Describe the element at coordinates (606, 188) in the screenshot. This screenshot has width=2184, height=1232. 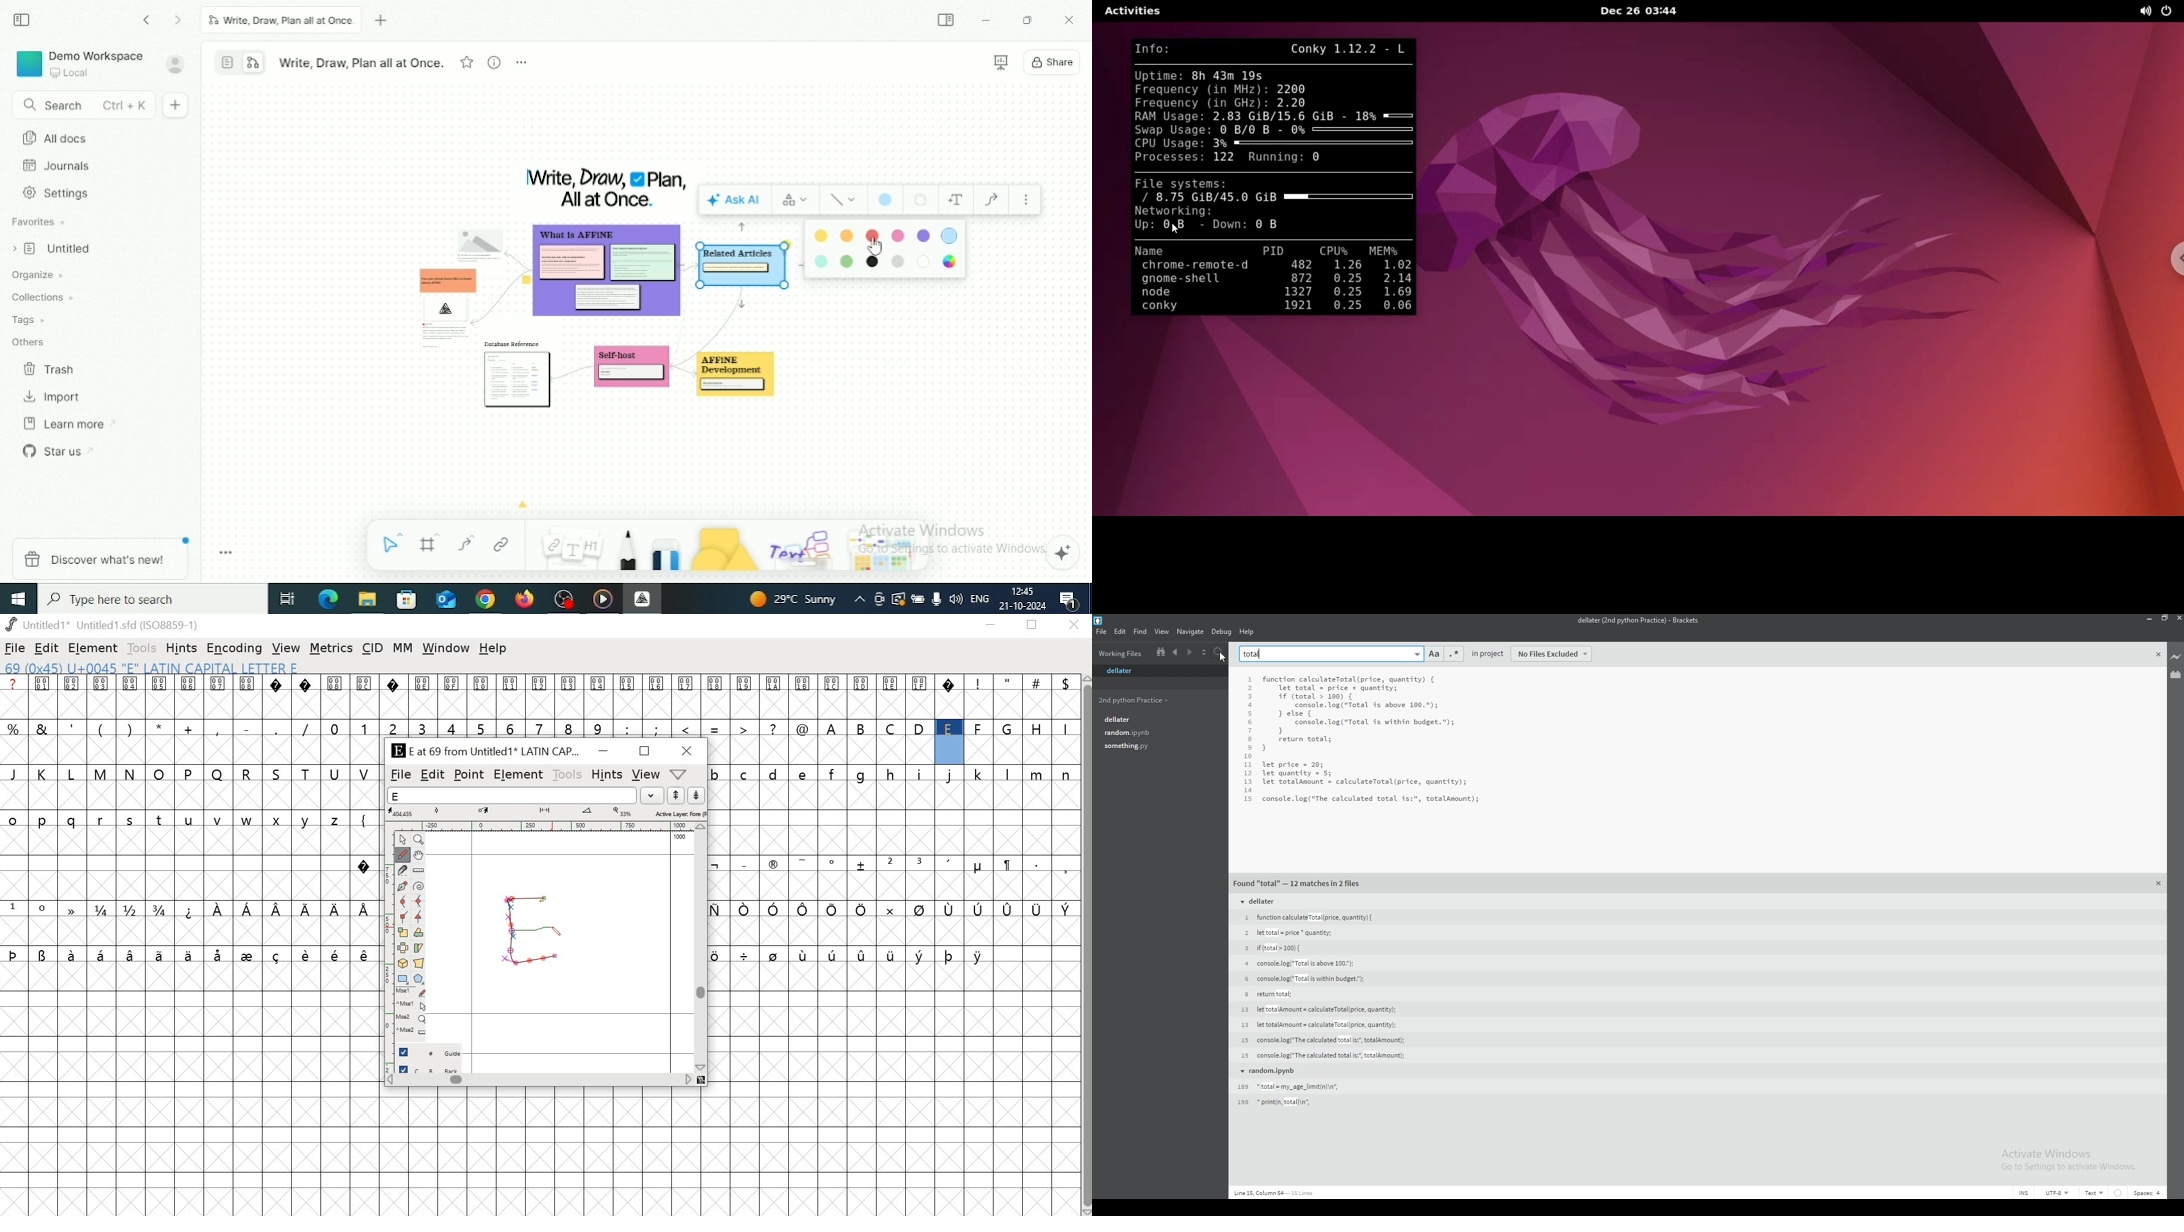
I see `Title` at that location.